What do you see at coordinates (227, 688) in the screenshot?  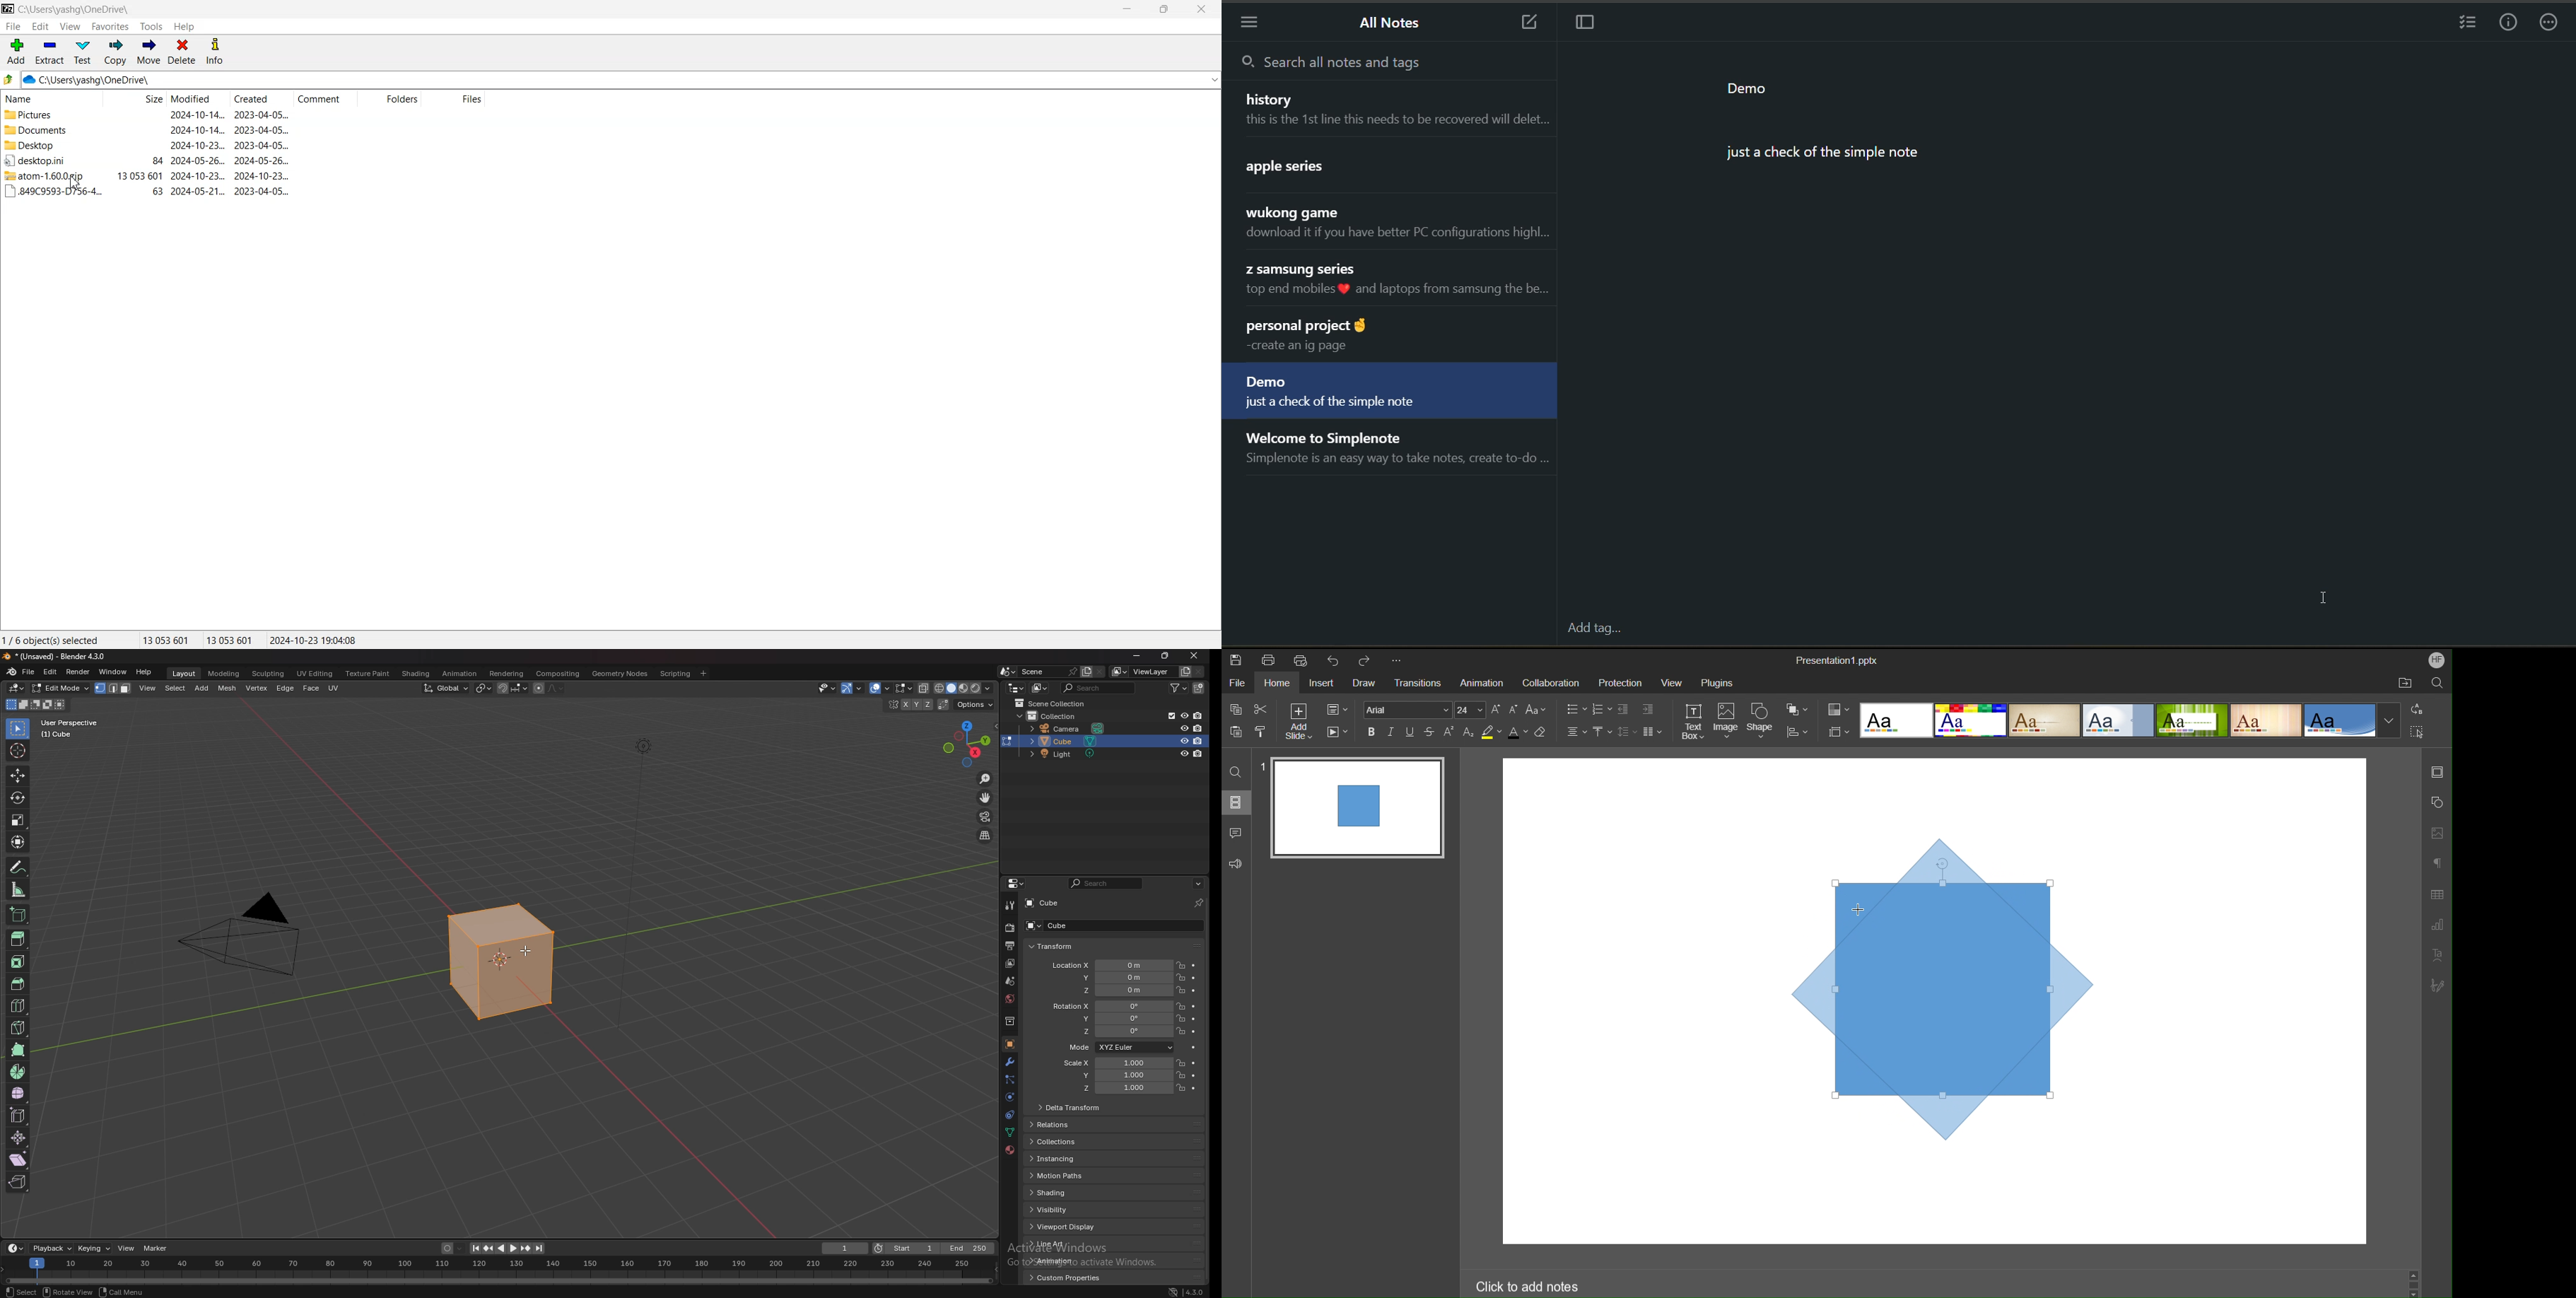 I see `mesh` at bounding box center [227, 688].